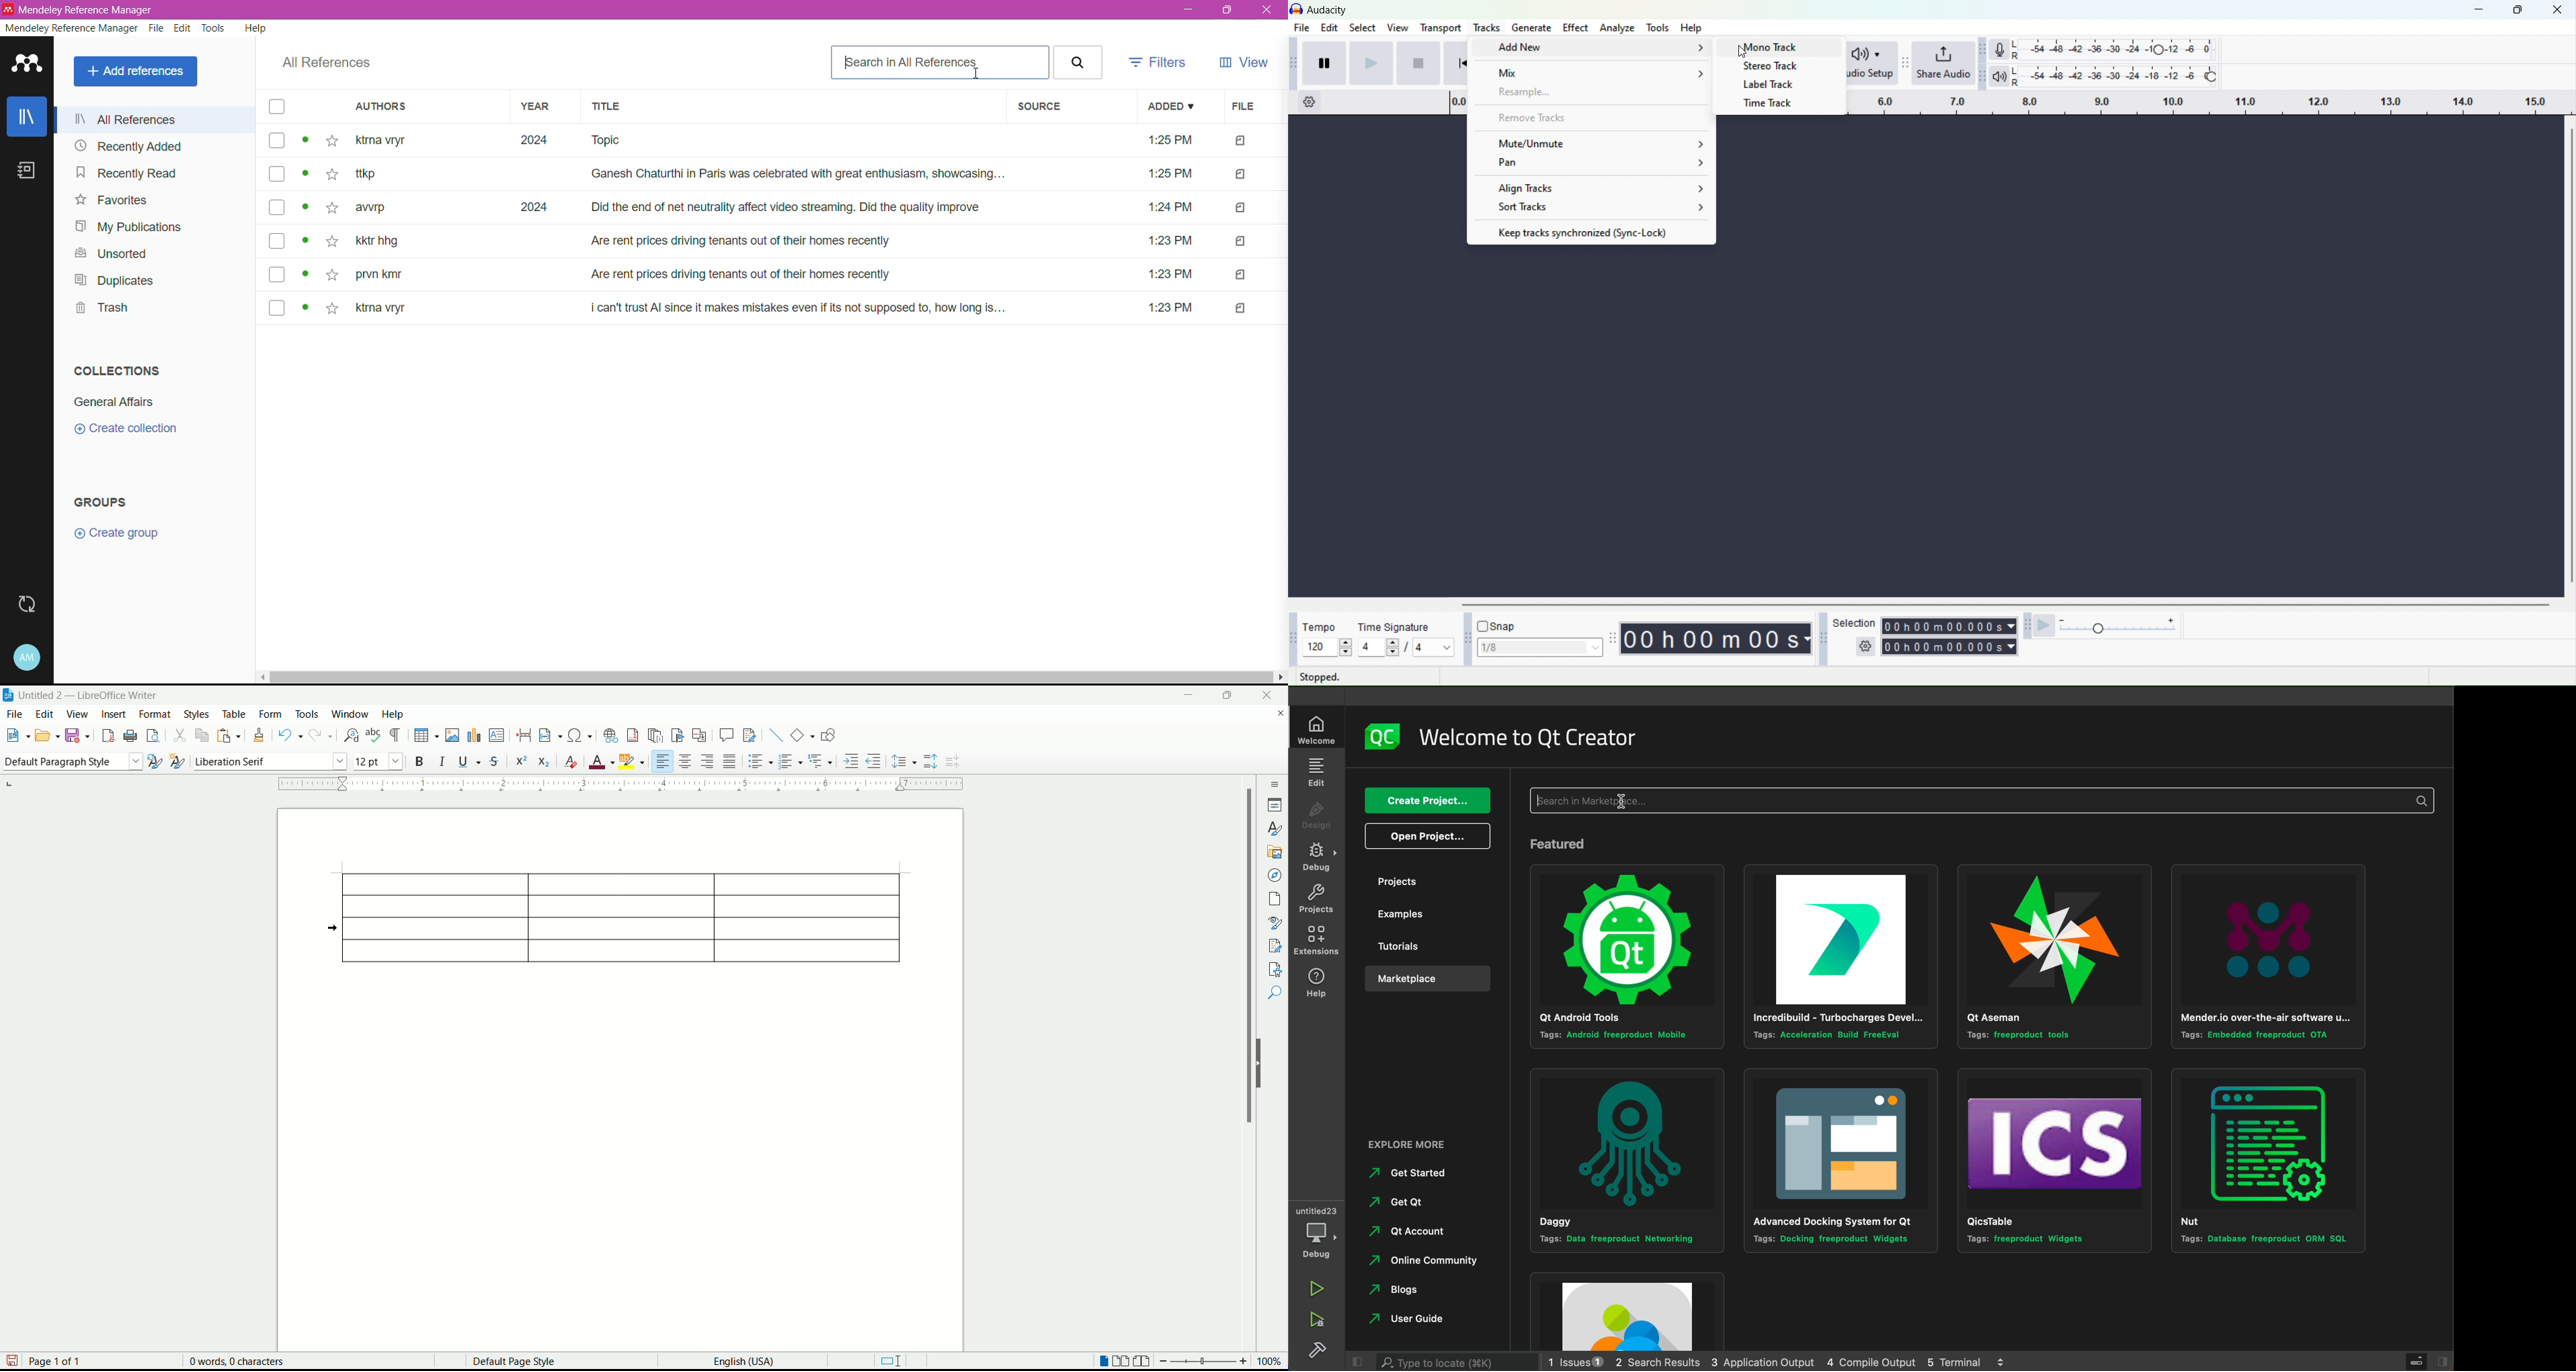 This screenshot has width=2576, height=1372. Describe the element at coordinates (1382, 735) in the screenshot. I see `logo` at that location.